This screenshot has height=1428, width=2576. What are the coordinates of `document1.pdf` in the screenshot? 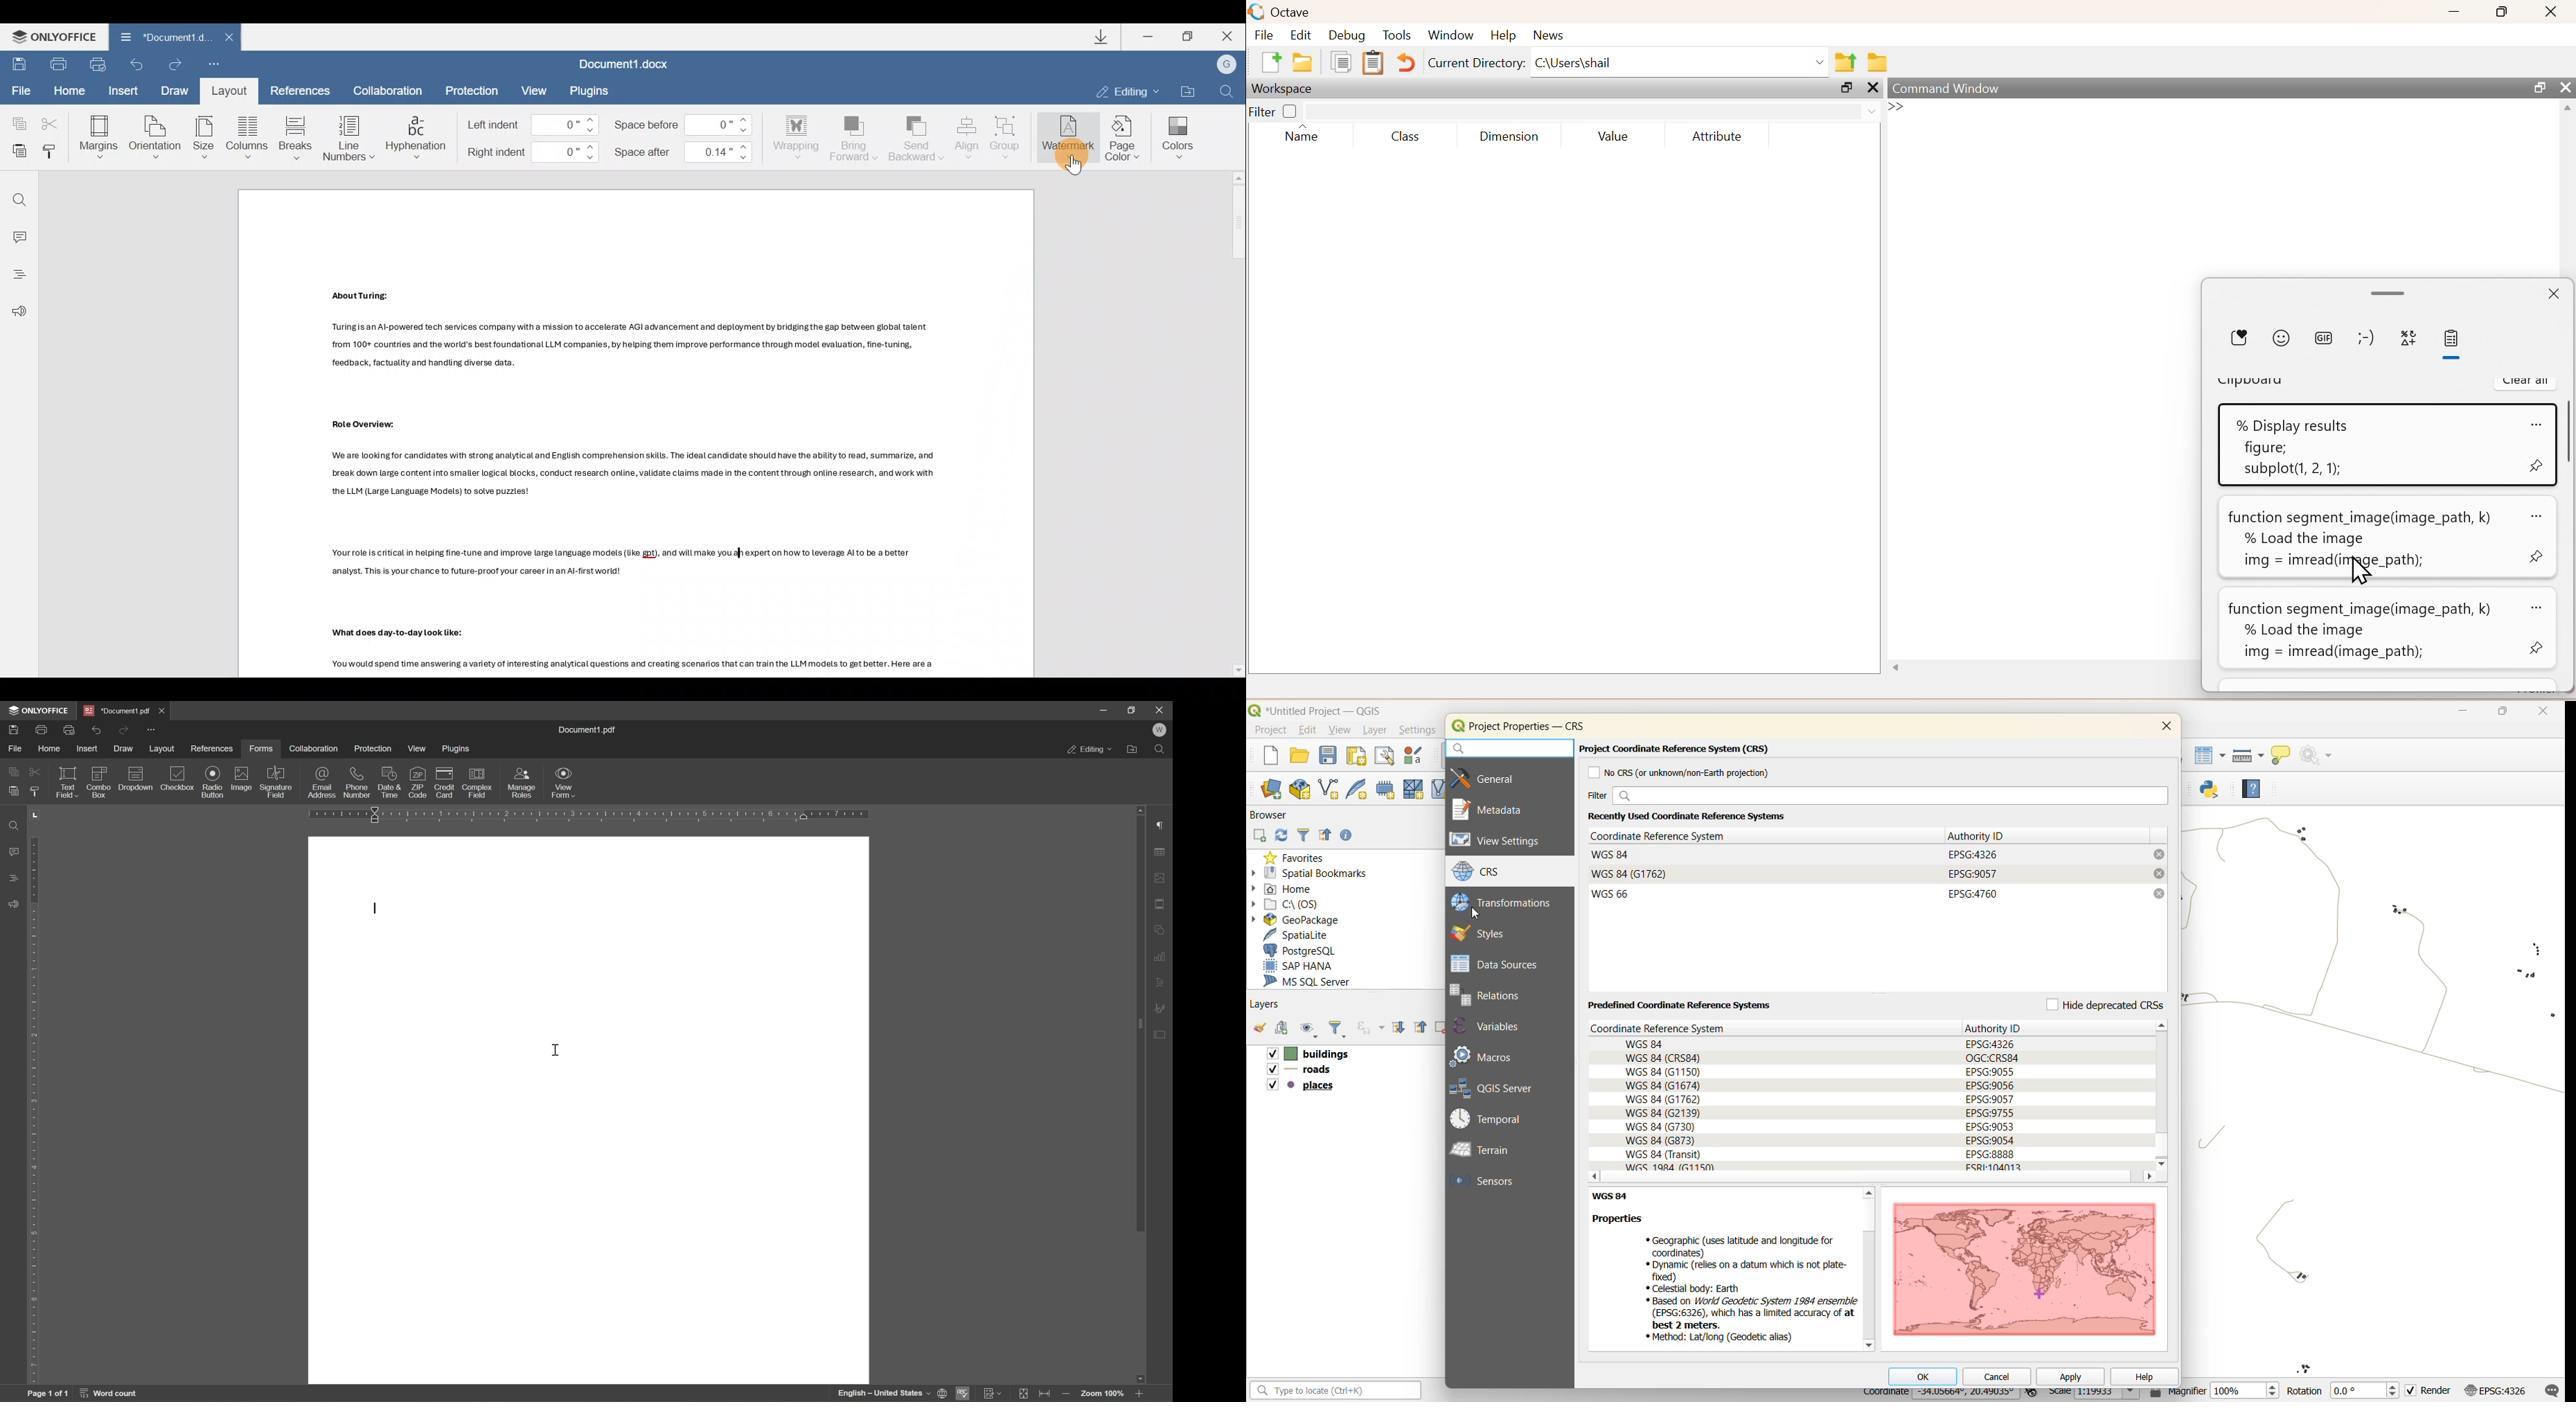 It's located at (587, 729).